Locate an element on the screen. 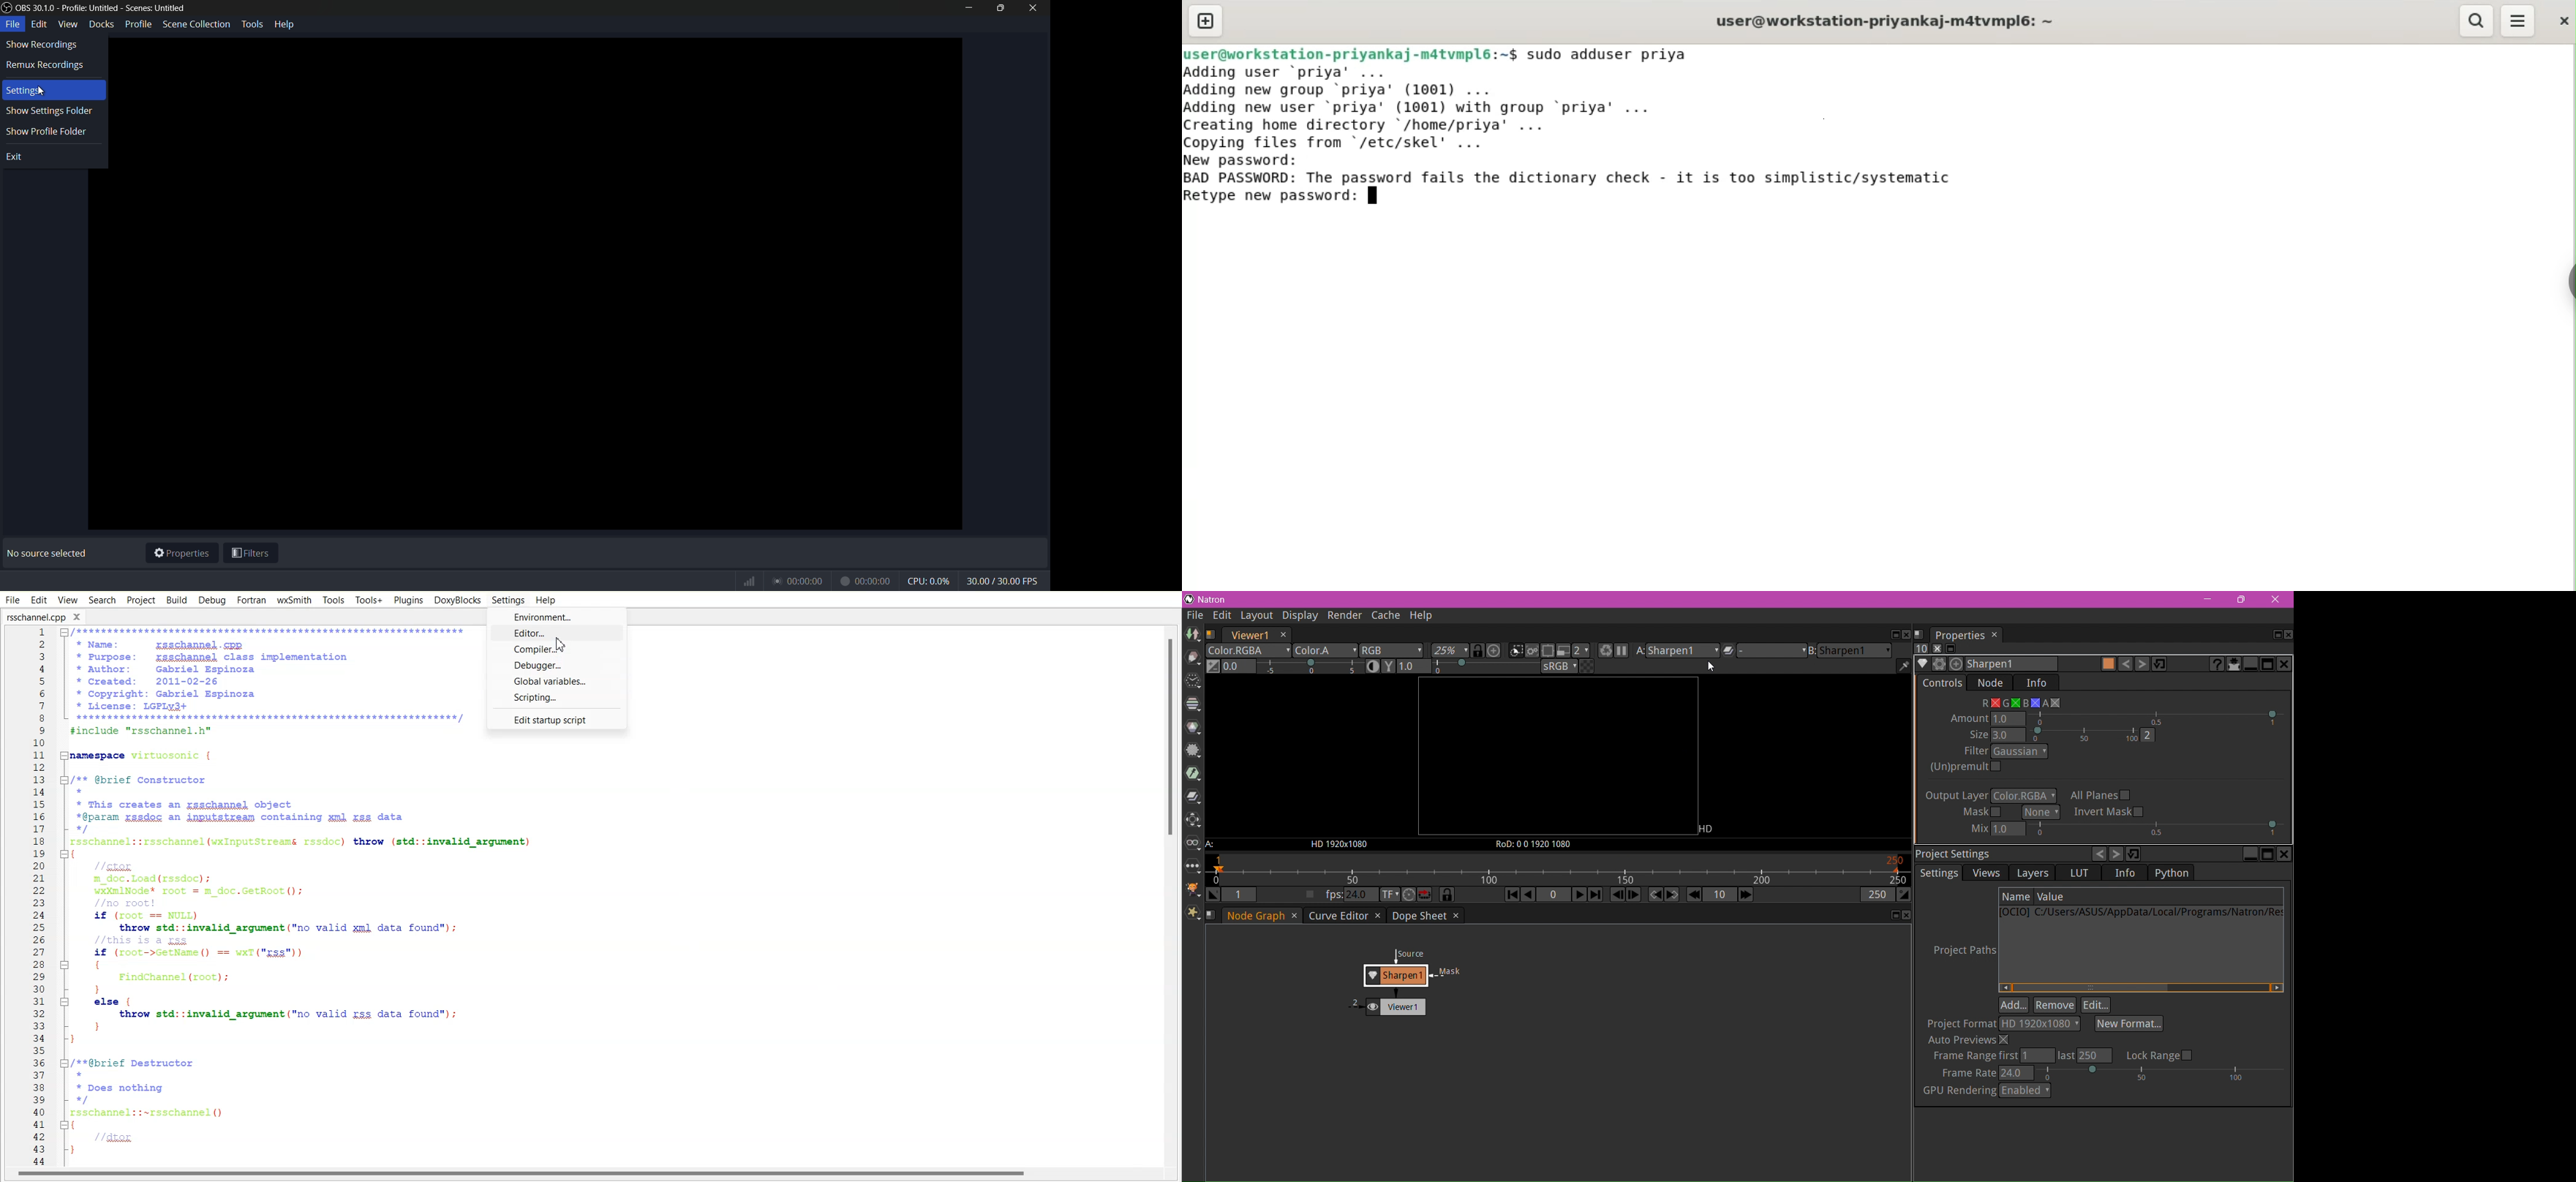 This screenshot has height=1204, width=2576. exit is located at coordinates (17, 158).